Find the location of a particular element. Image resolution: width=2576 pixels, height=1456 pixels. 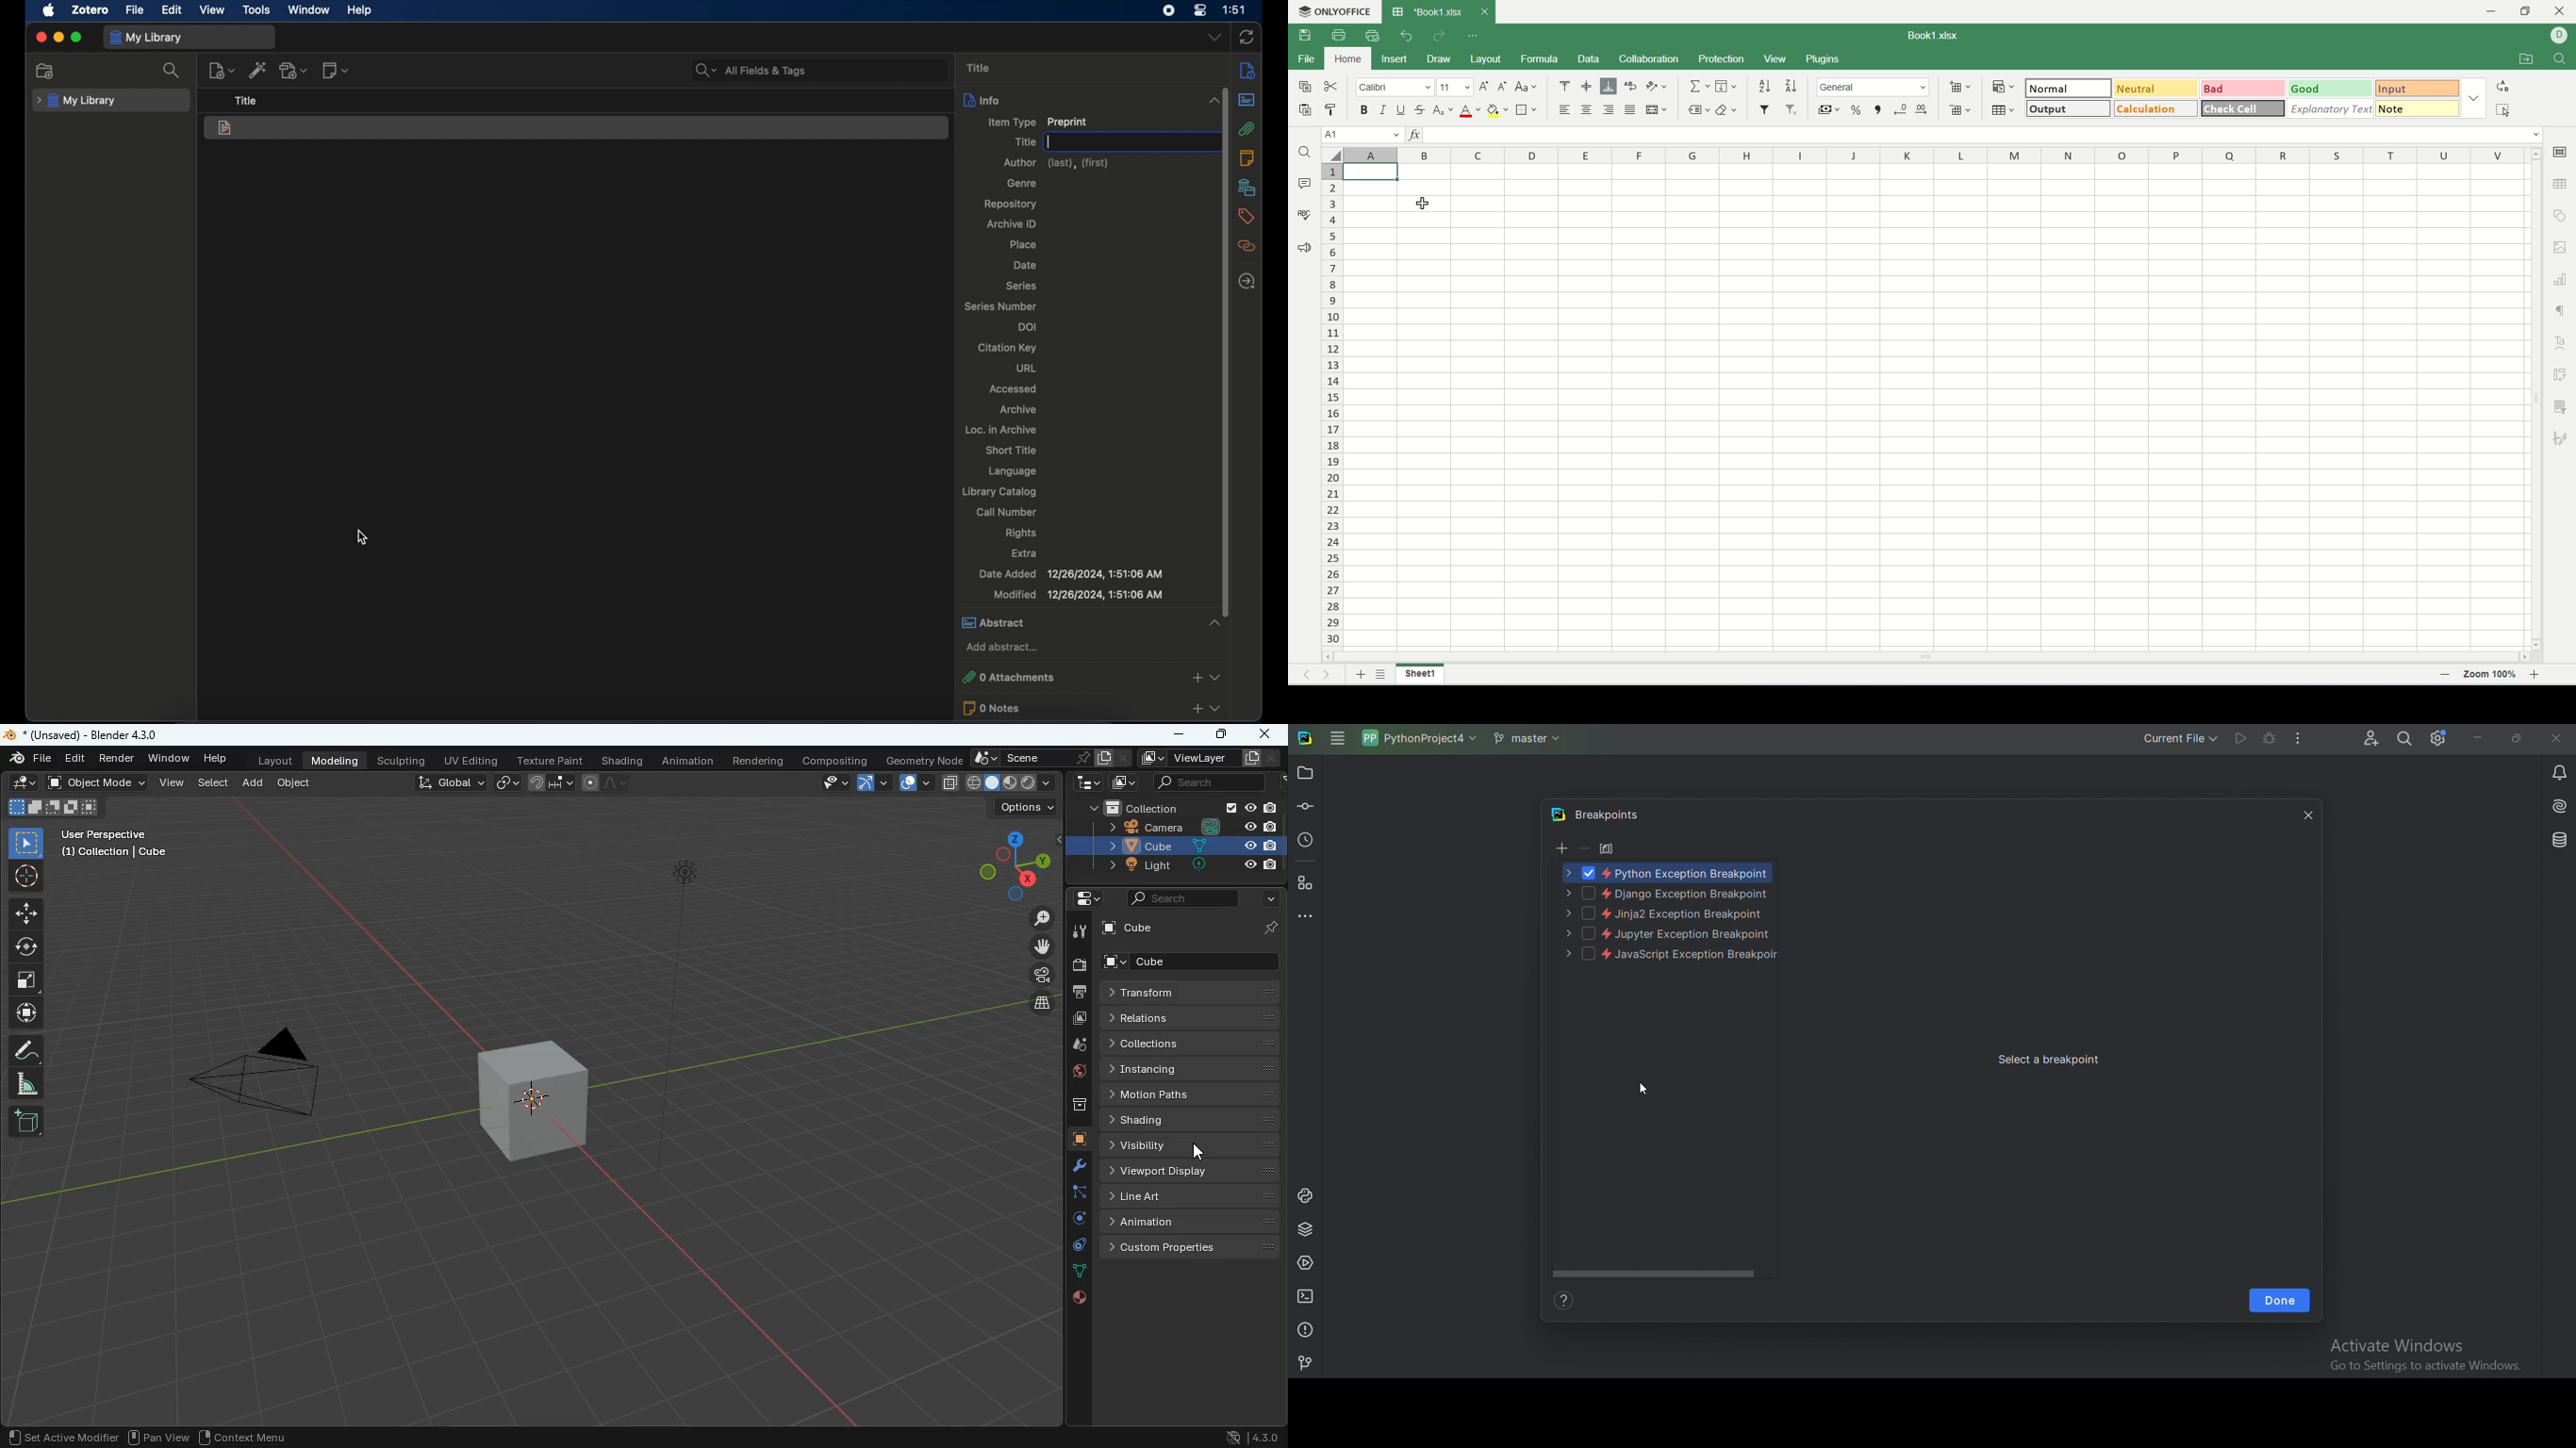

minimize is located at coordinates (58, 37).